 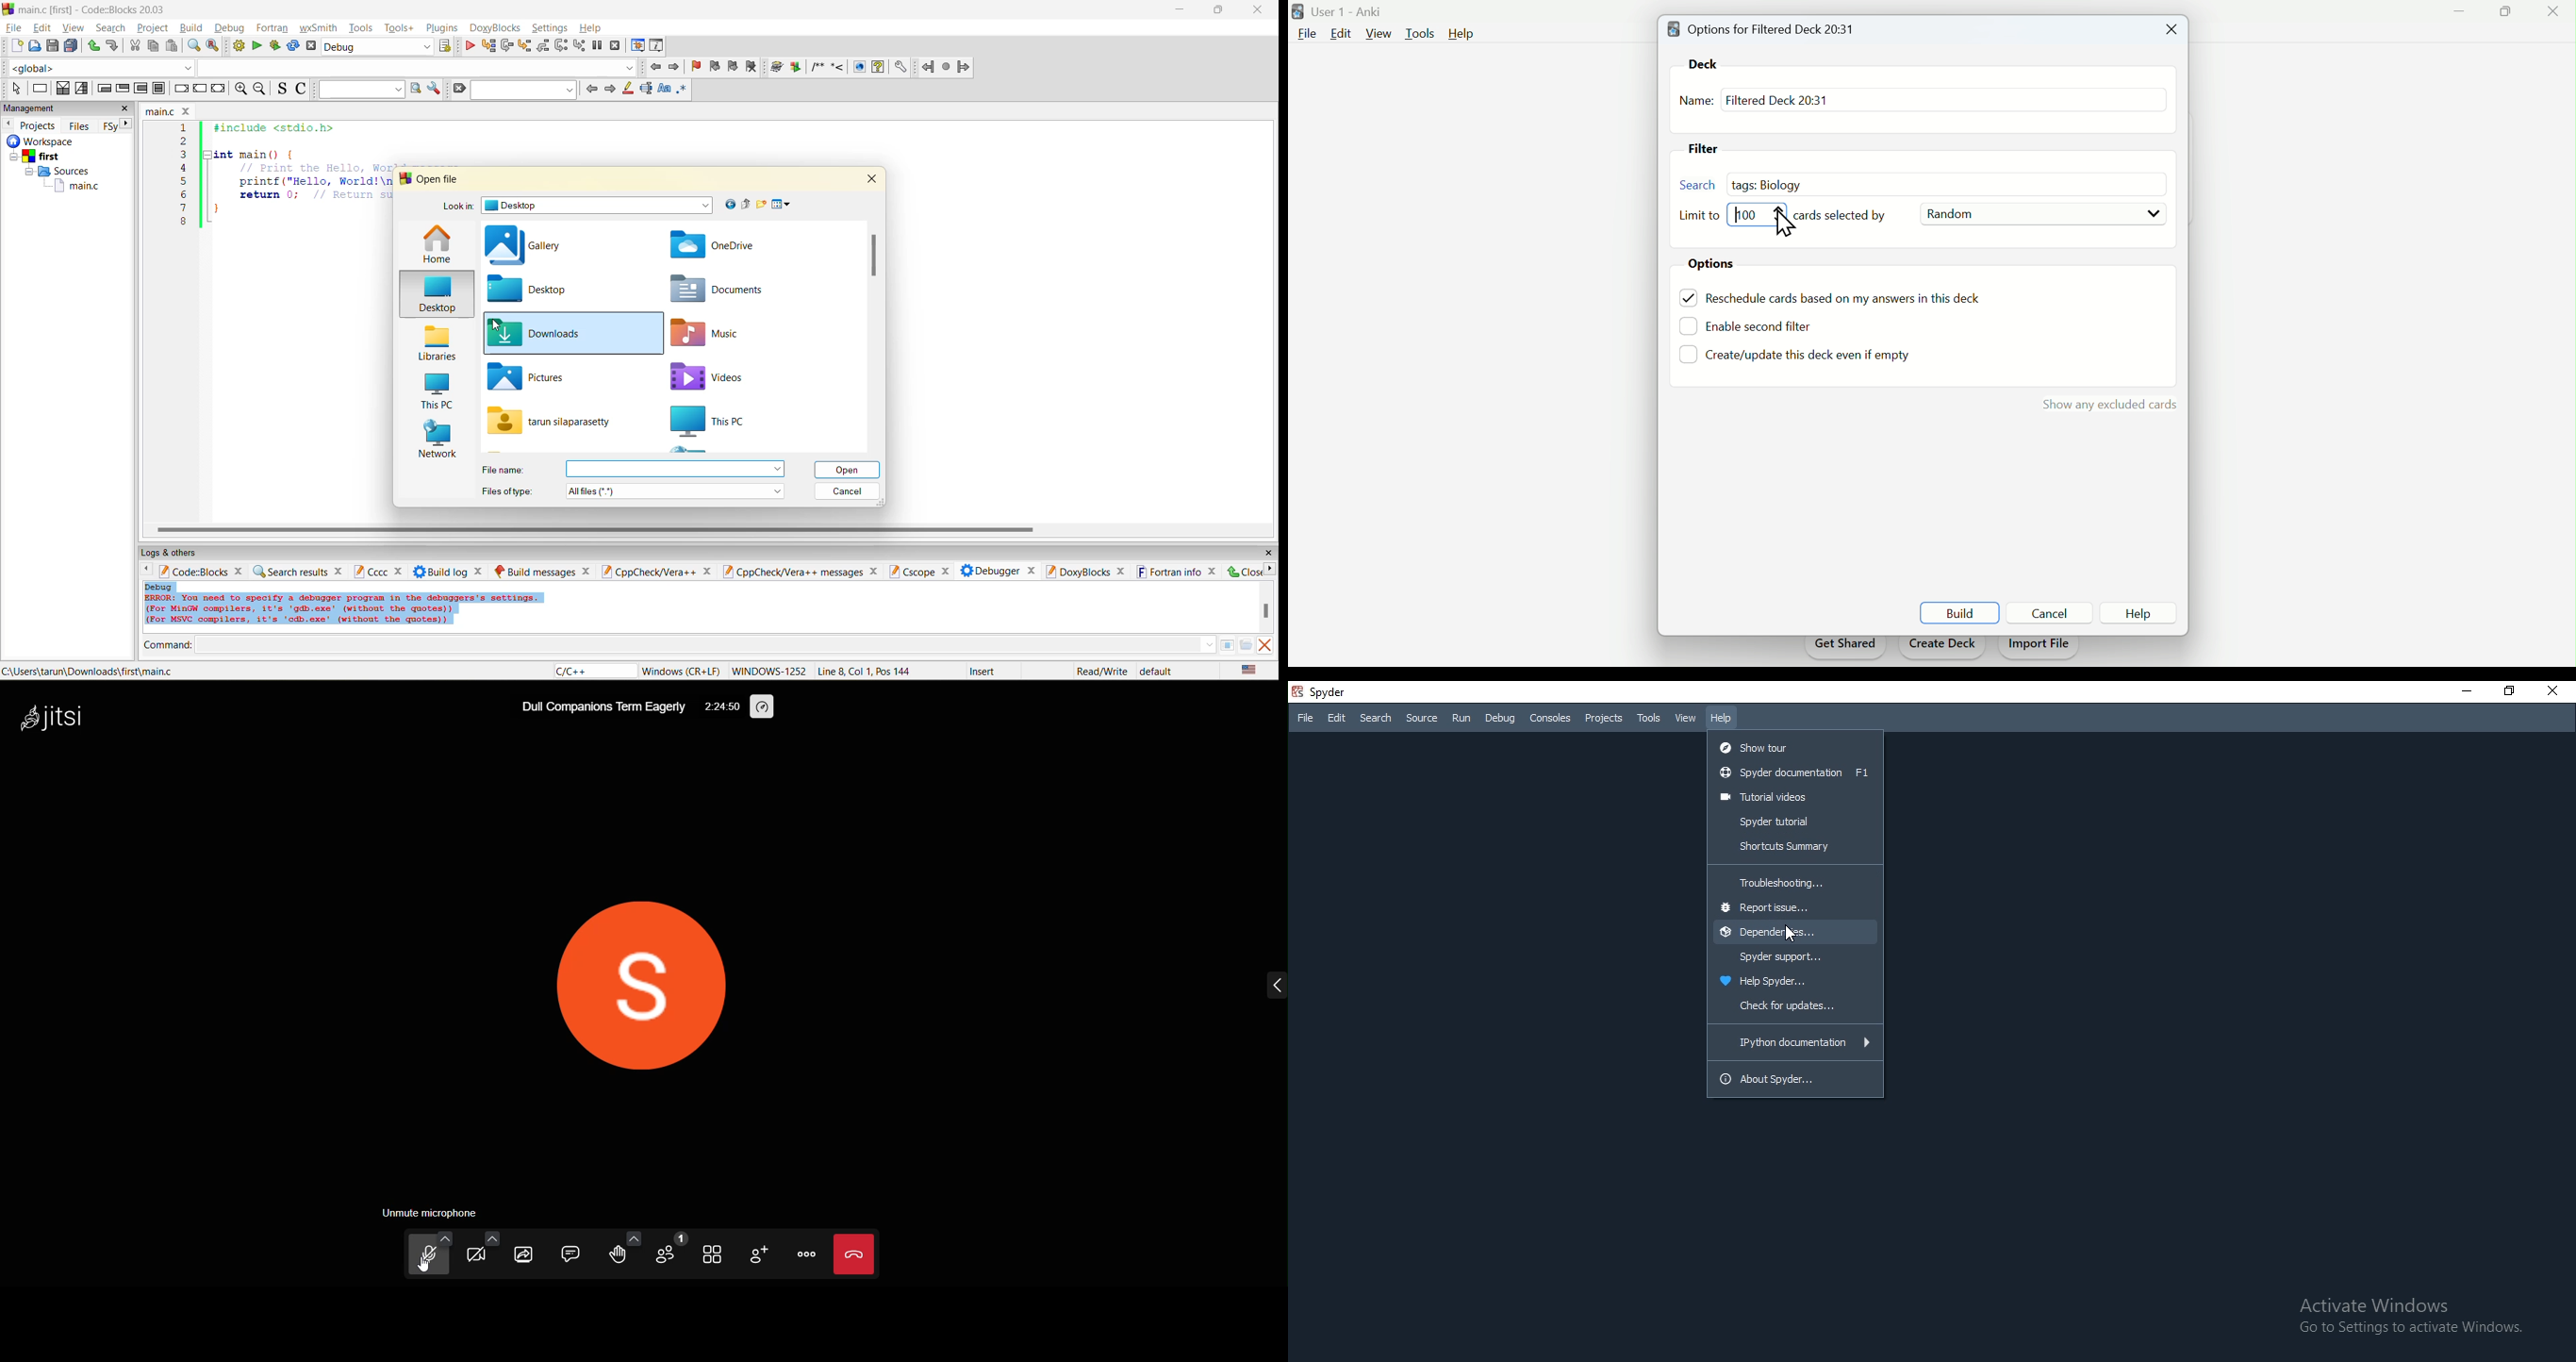 I want to click on setting, so click(x=718, y=707).